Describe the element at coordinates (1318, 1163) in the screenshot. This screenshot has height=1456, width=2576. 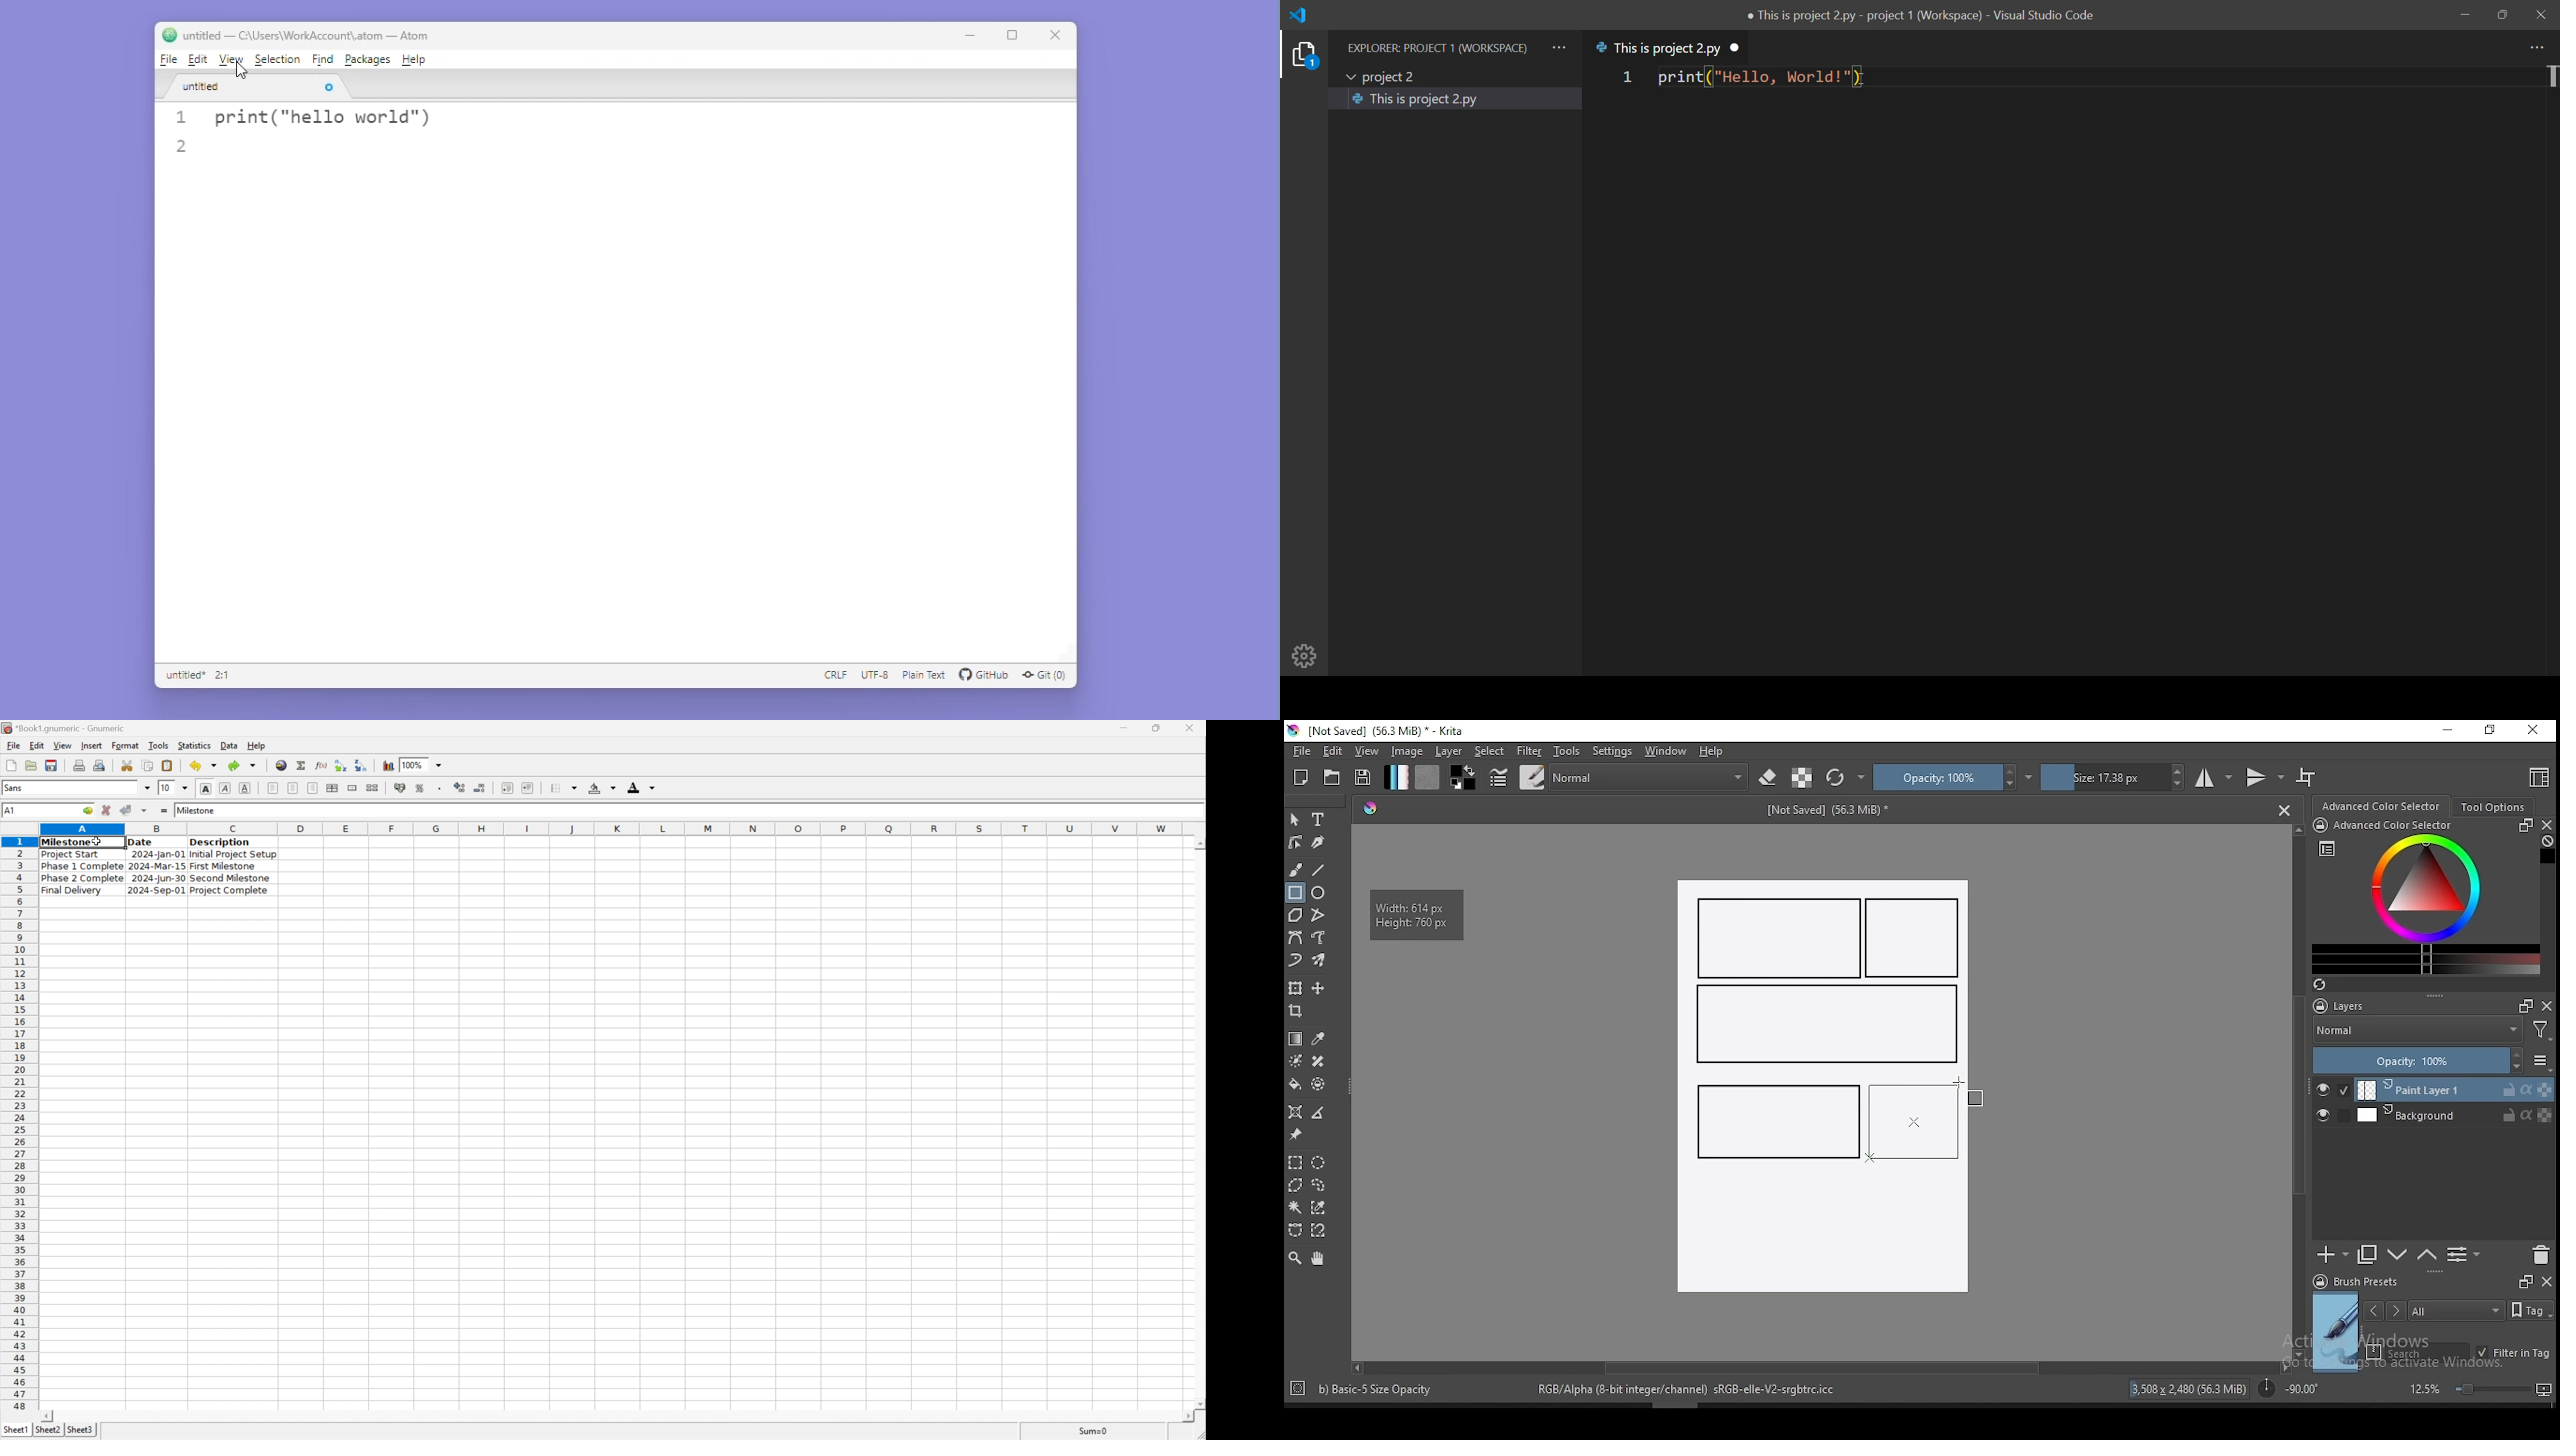
I see `elliptical selection tool` at that location.